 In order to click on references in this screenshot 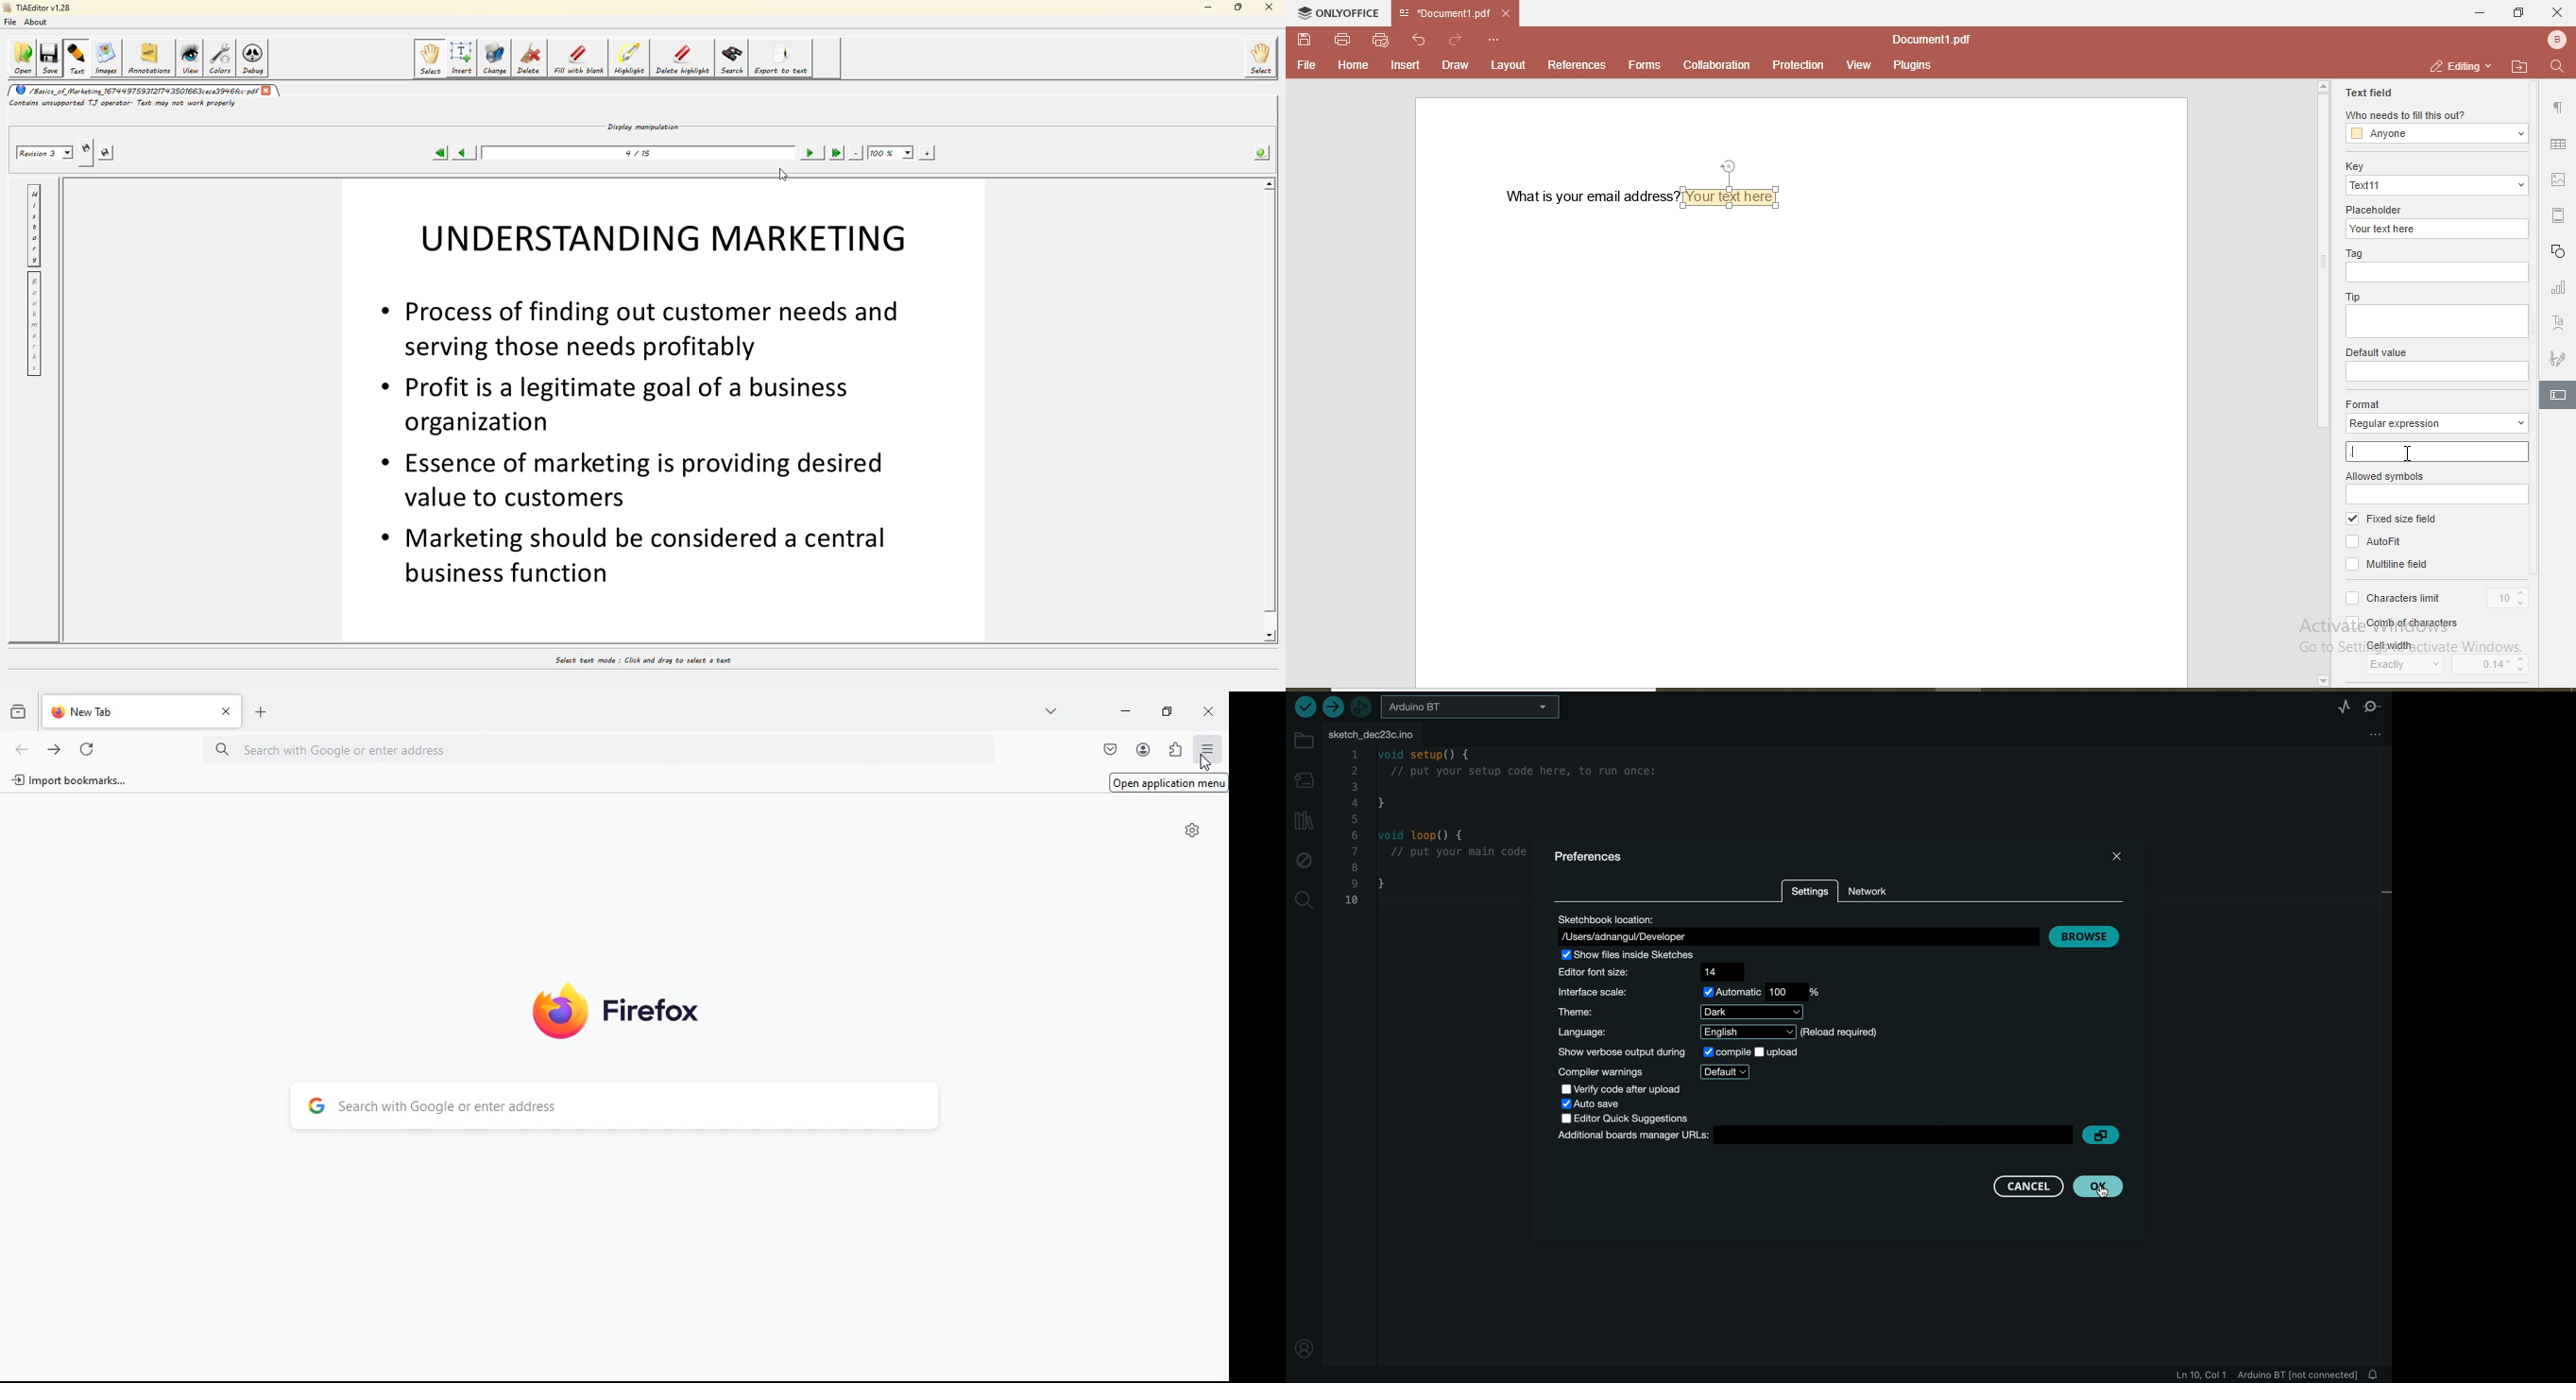, I will do `click(1577, 64)`.